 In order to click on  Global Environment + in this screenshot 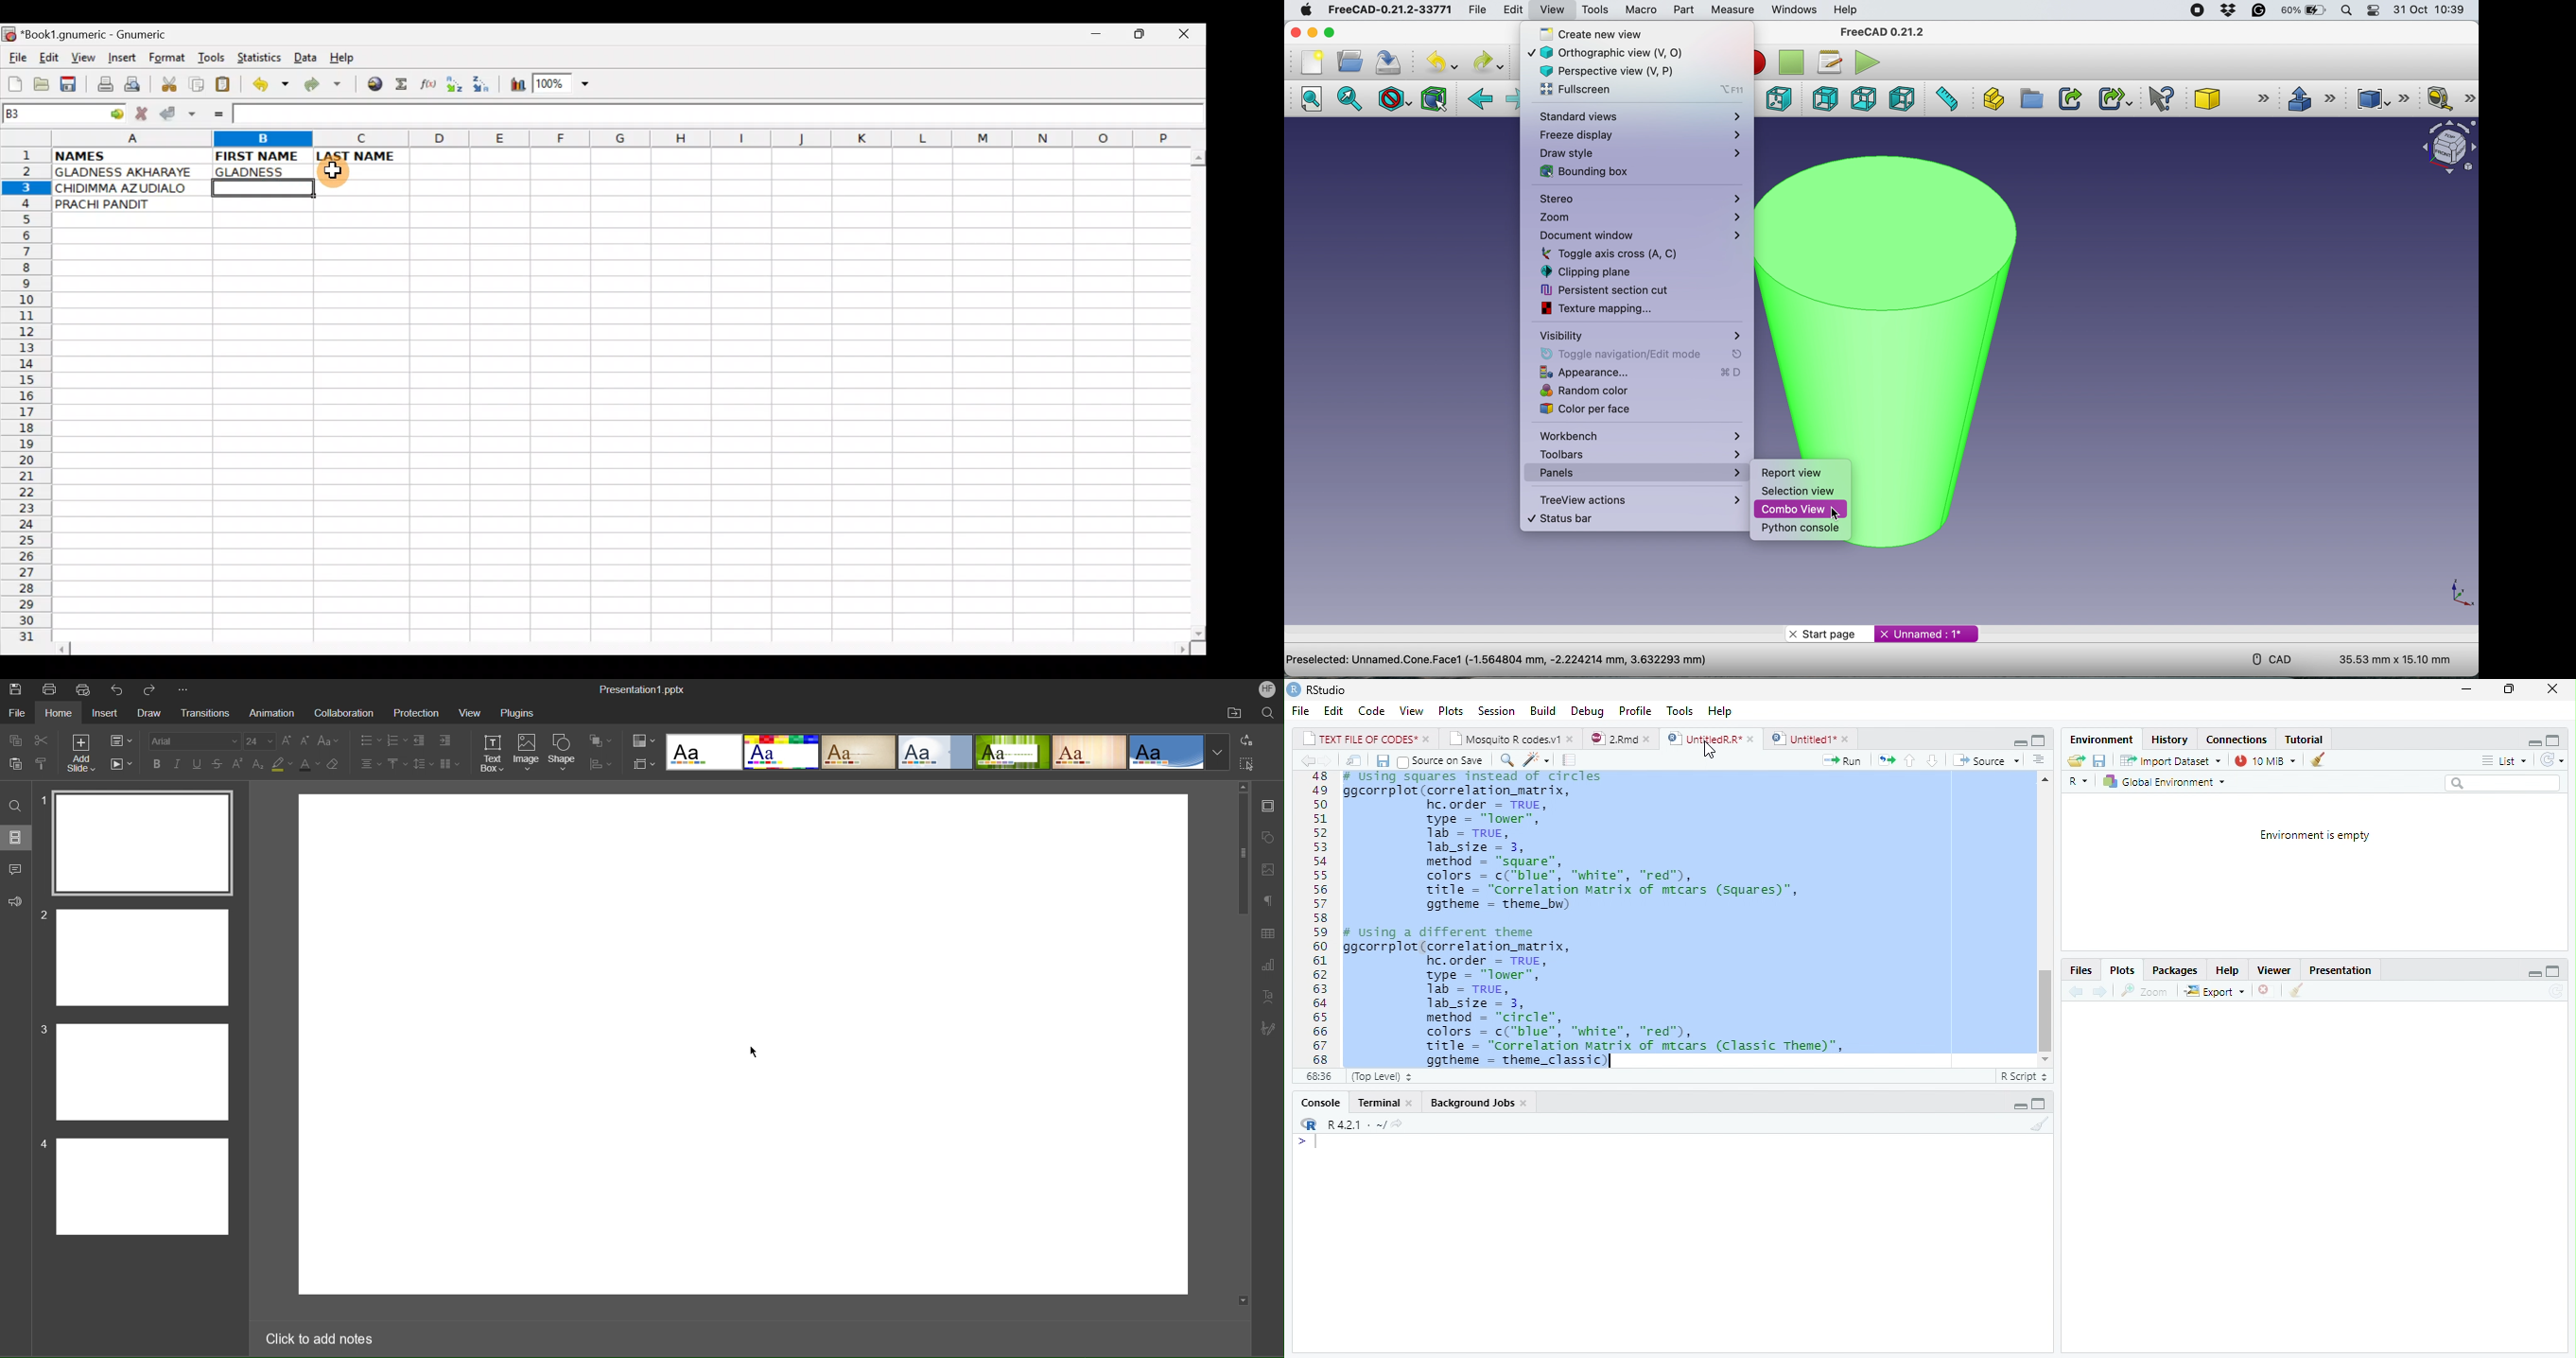, I will do `click(2170, 782)`.